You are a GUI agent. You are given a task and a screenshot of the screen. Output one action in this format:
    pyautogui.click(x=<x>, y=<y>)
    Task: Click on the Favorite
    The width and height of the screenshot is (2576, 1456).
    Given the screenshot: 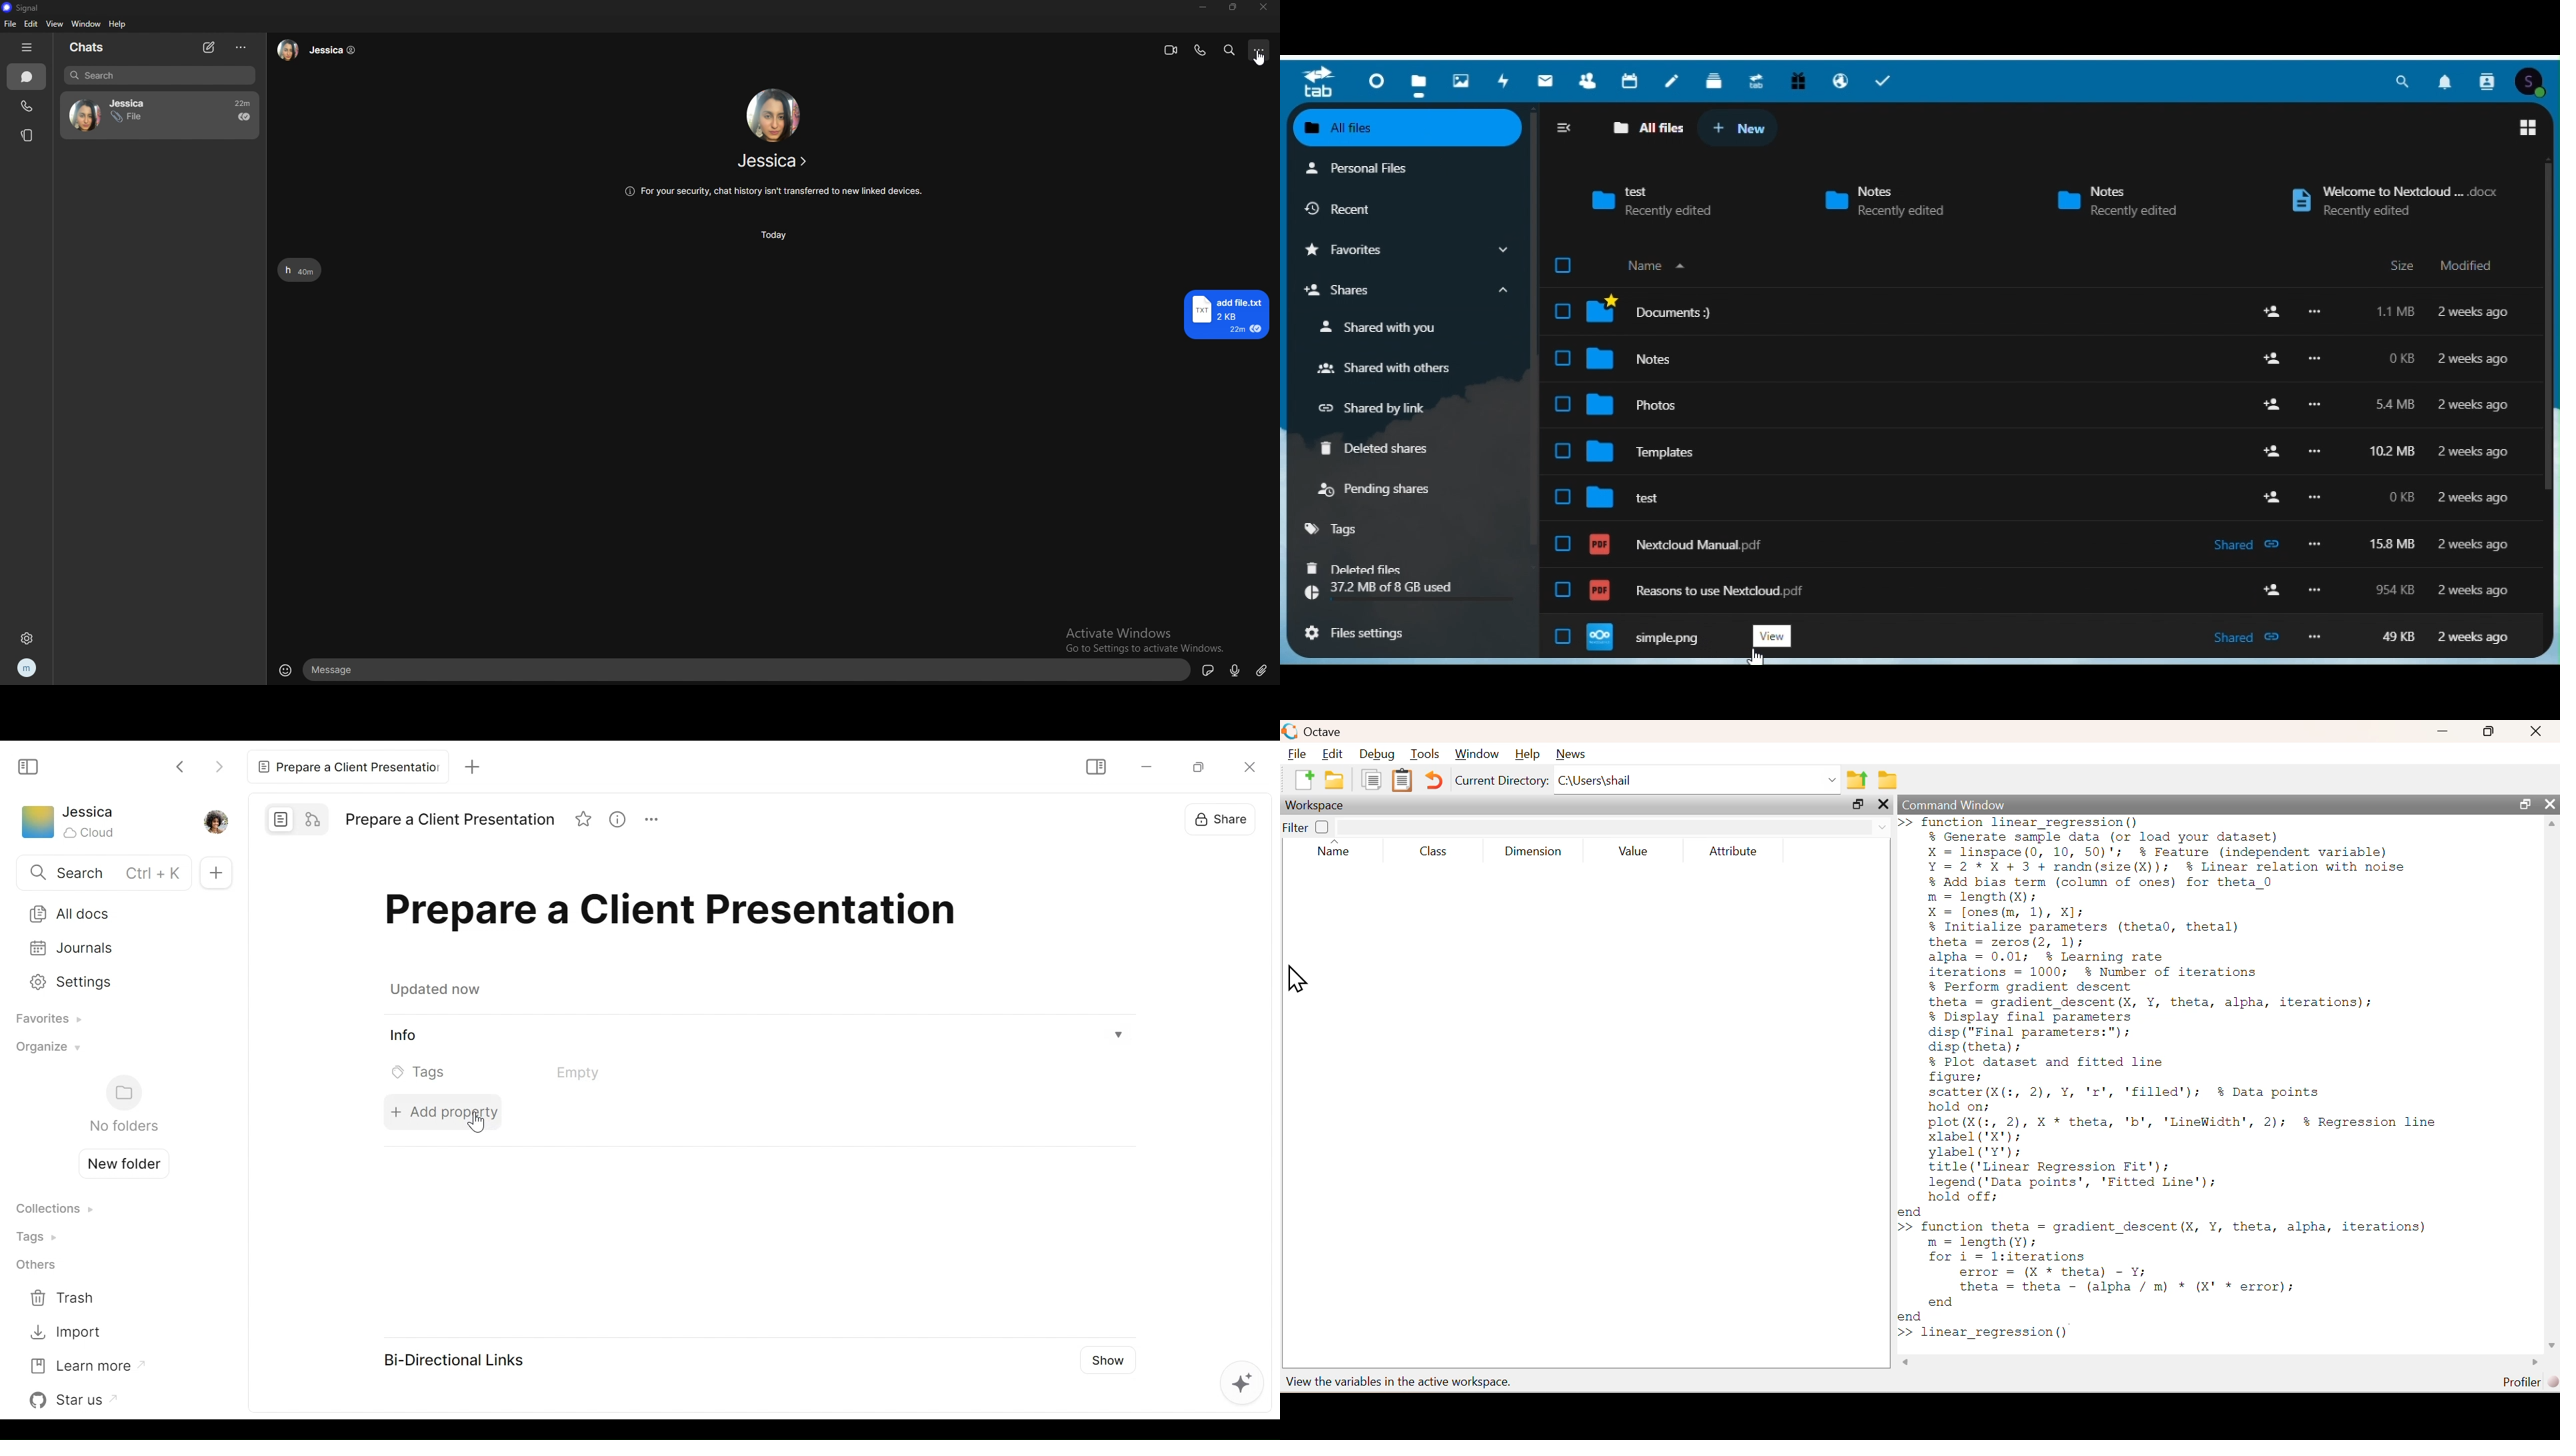 What is the action you would take?
    pyautogui.click(x=585, y=821)
    